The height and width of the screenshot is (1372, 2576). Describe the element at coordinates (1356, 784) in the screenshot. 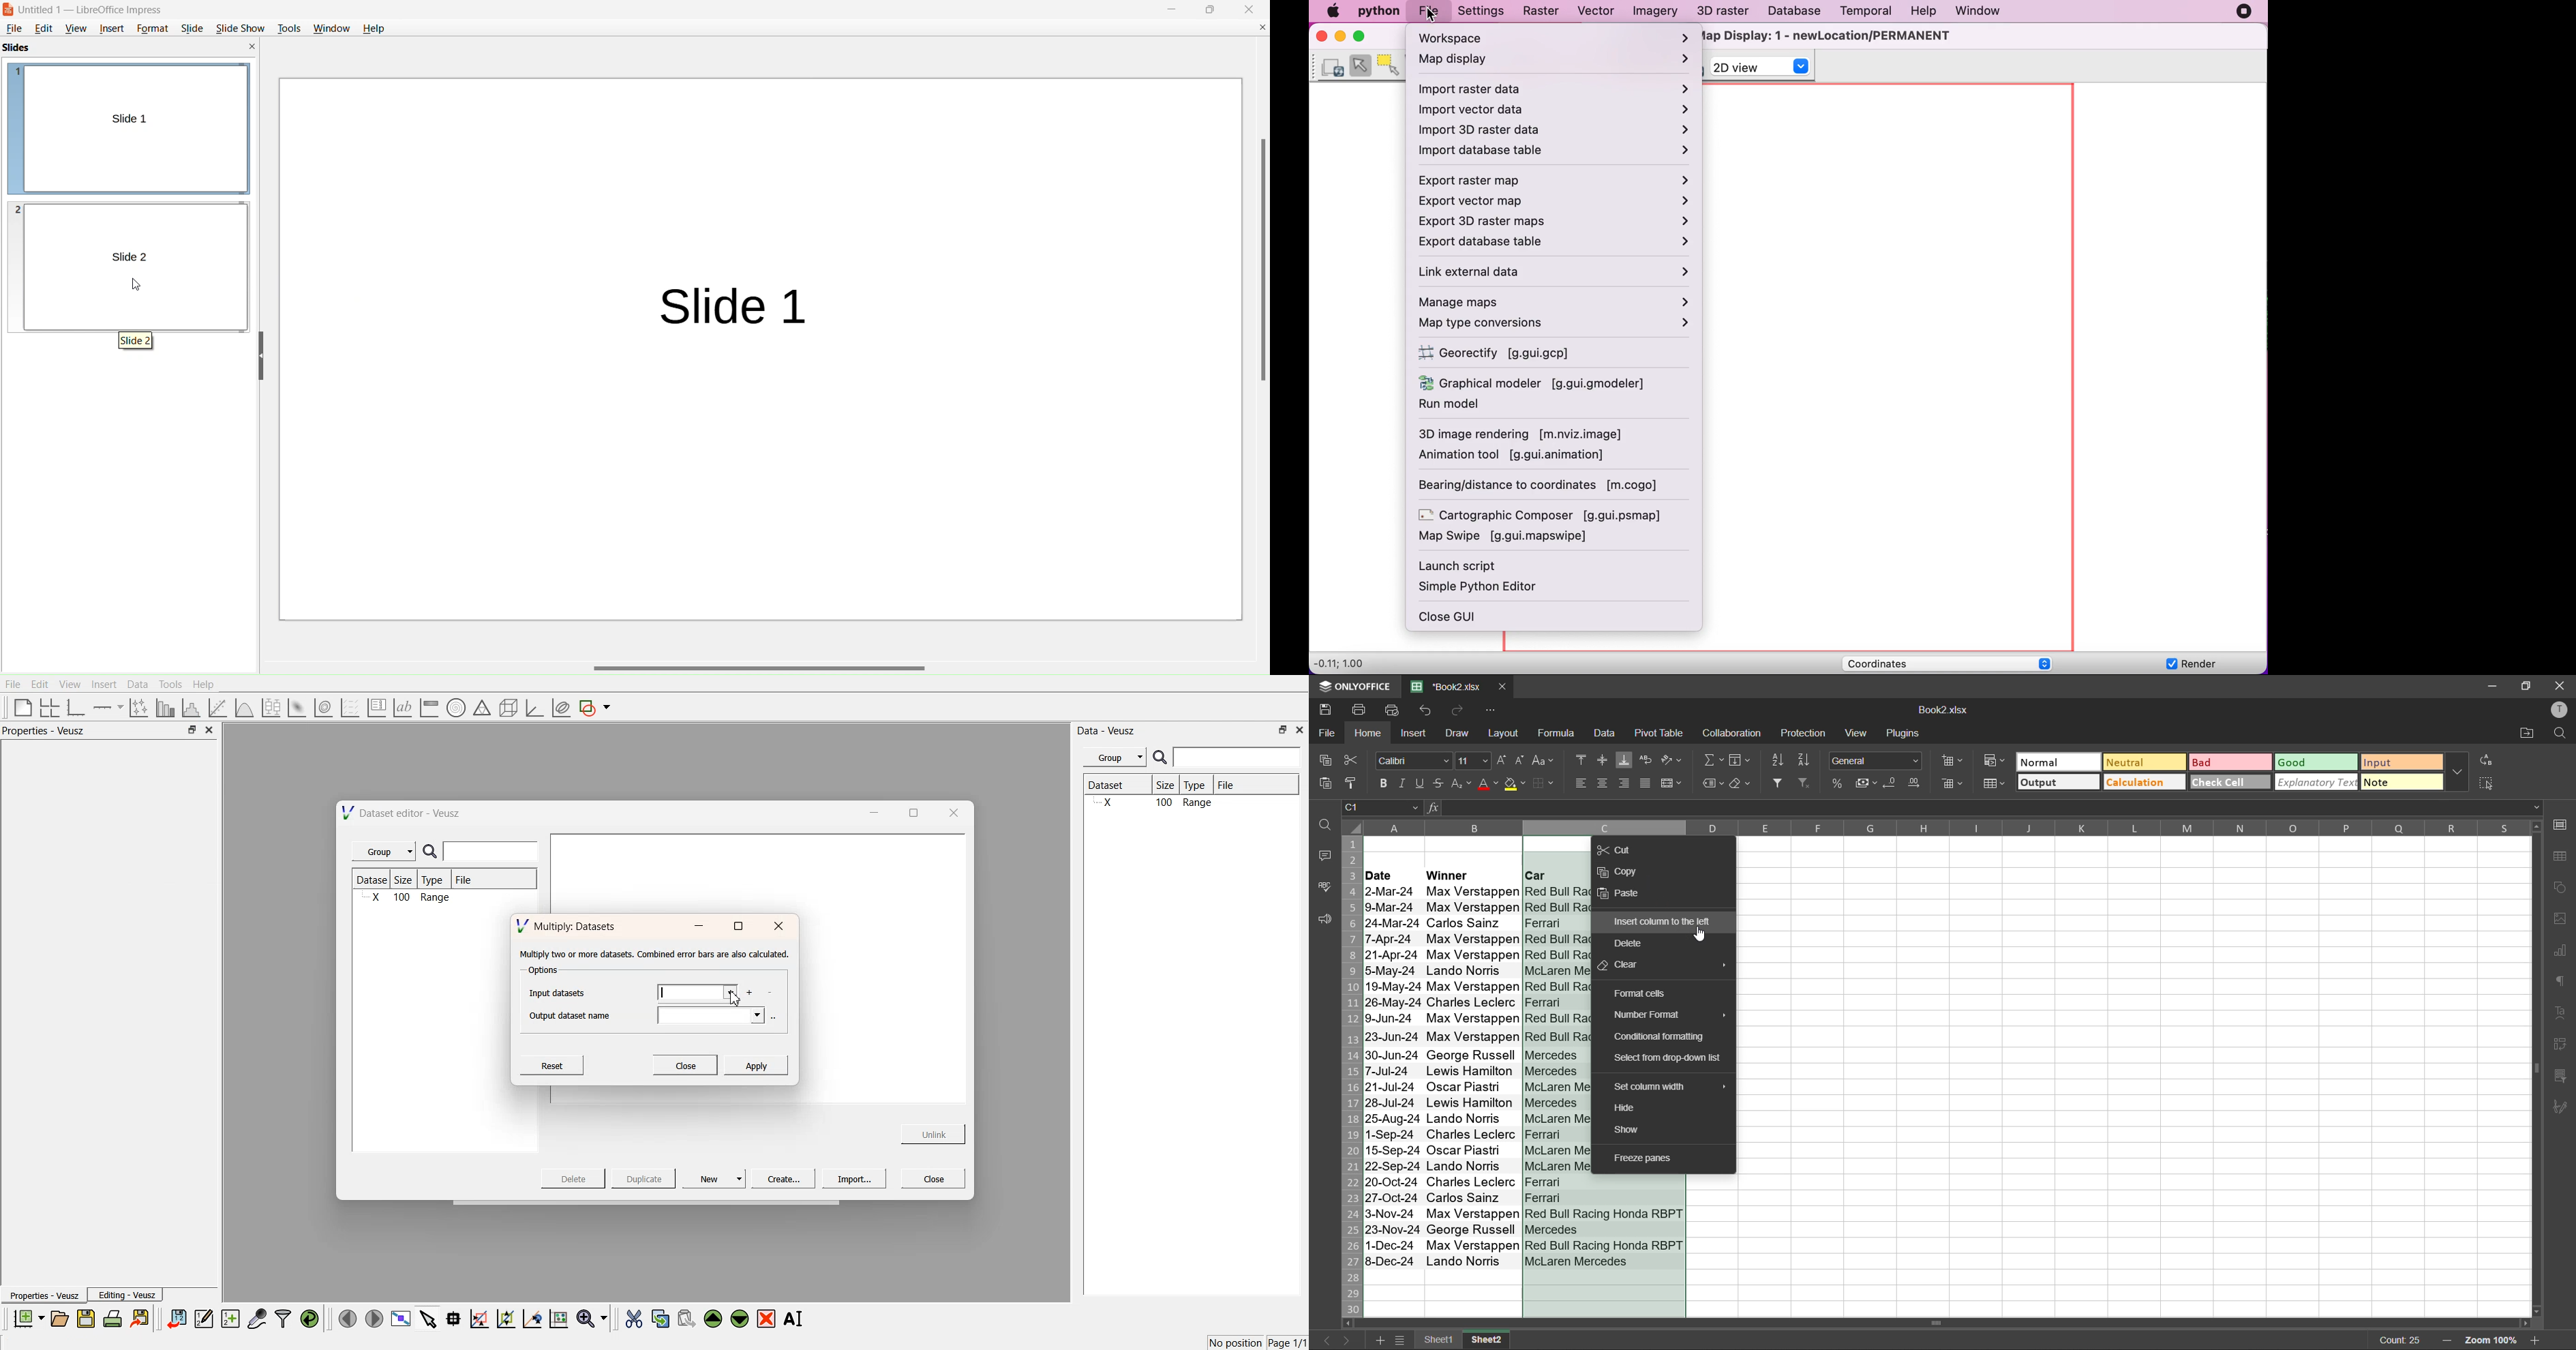

I see `copy style` at that location.